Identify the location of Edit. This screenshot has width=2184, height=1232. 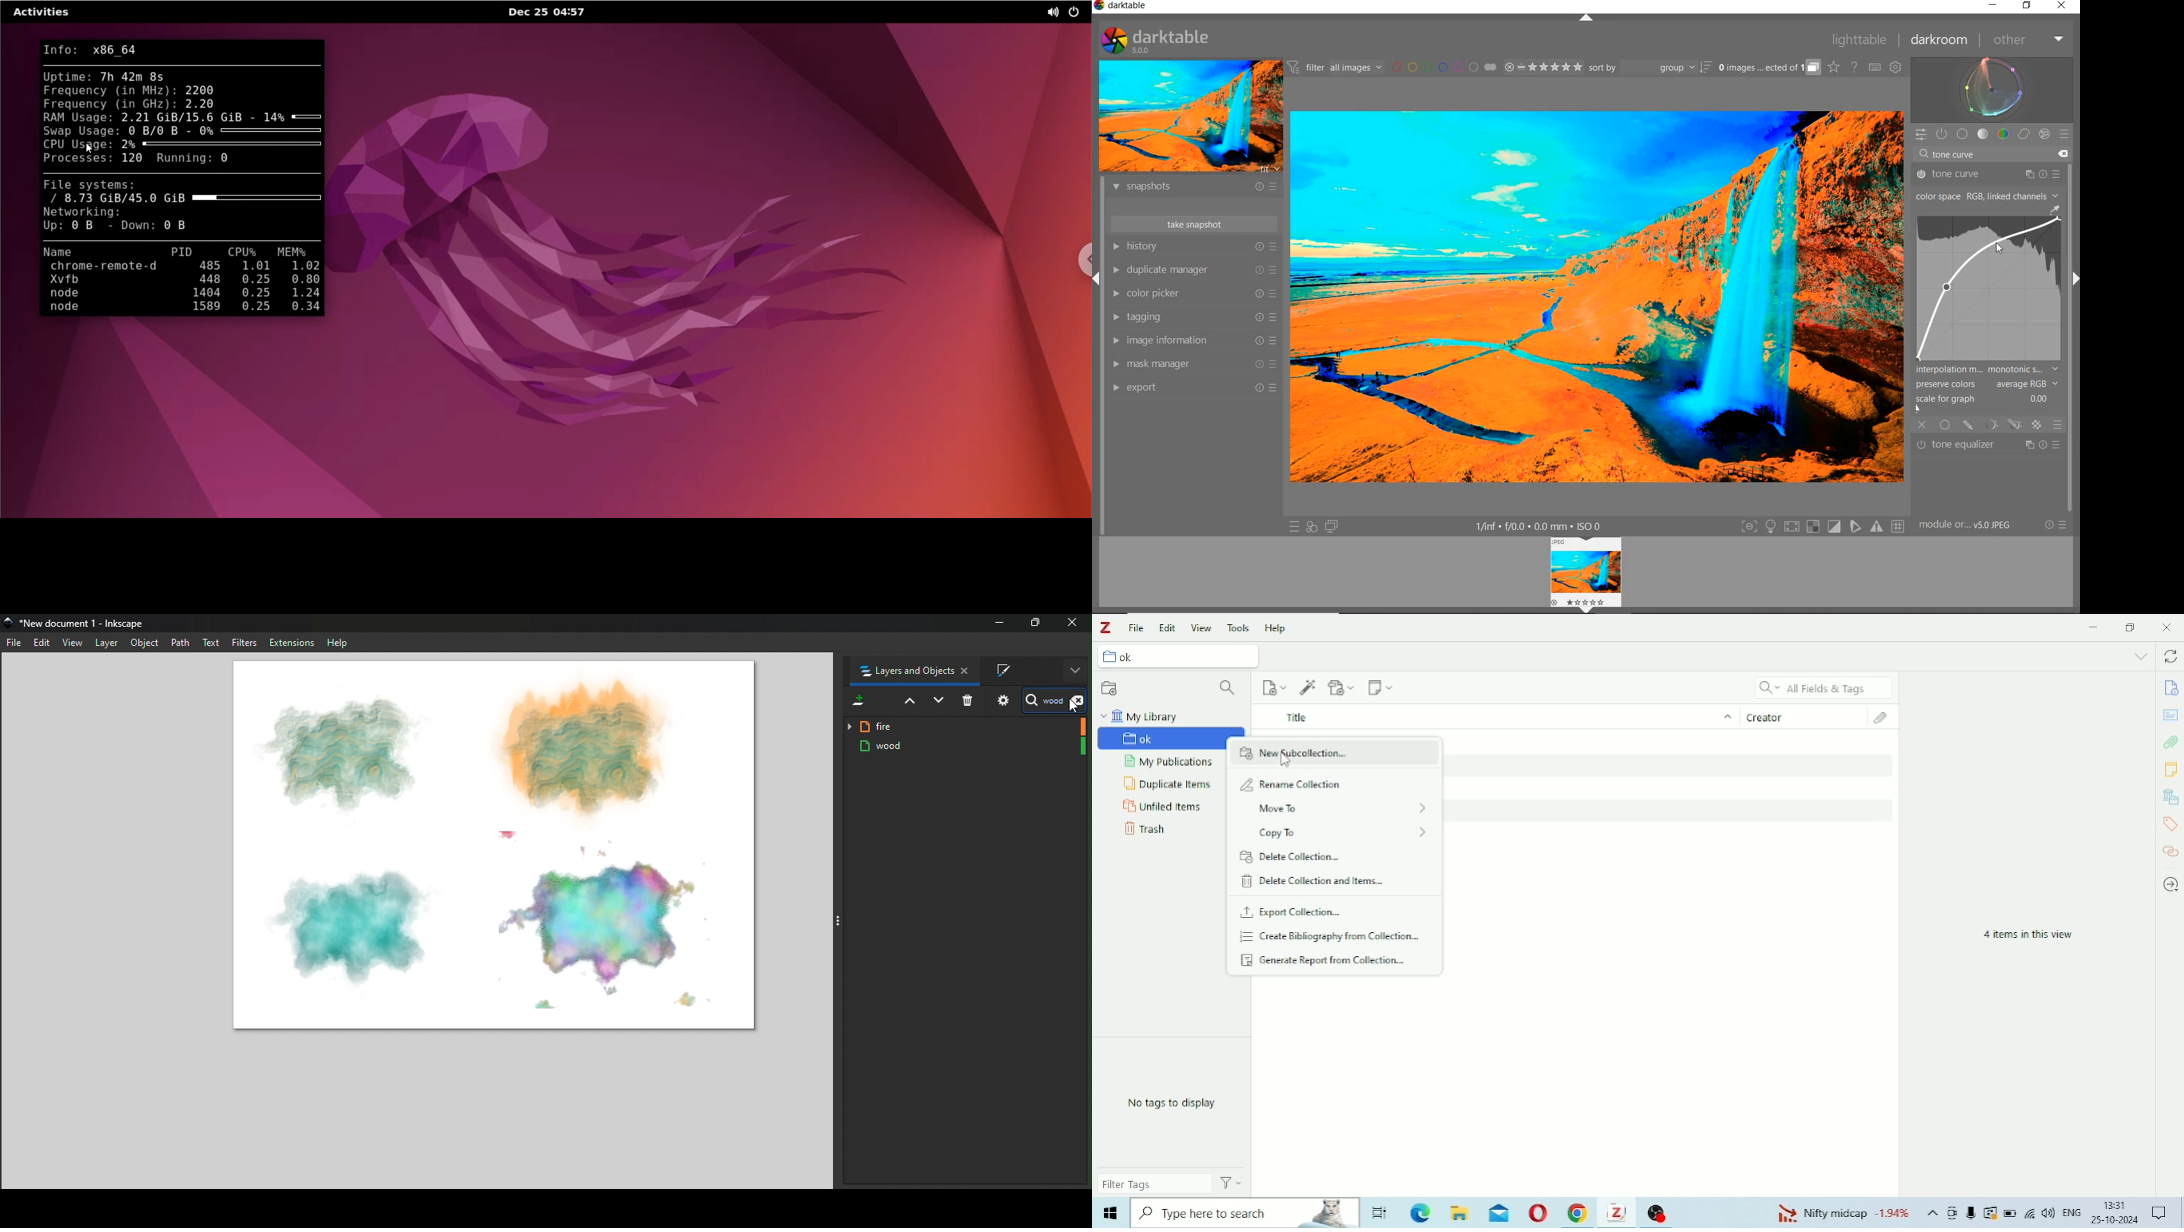
(42, 644).